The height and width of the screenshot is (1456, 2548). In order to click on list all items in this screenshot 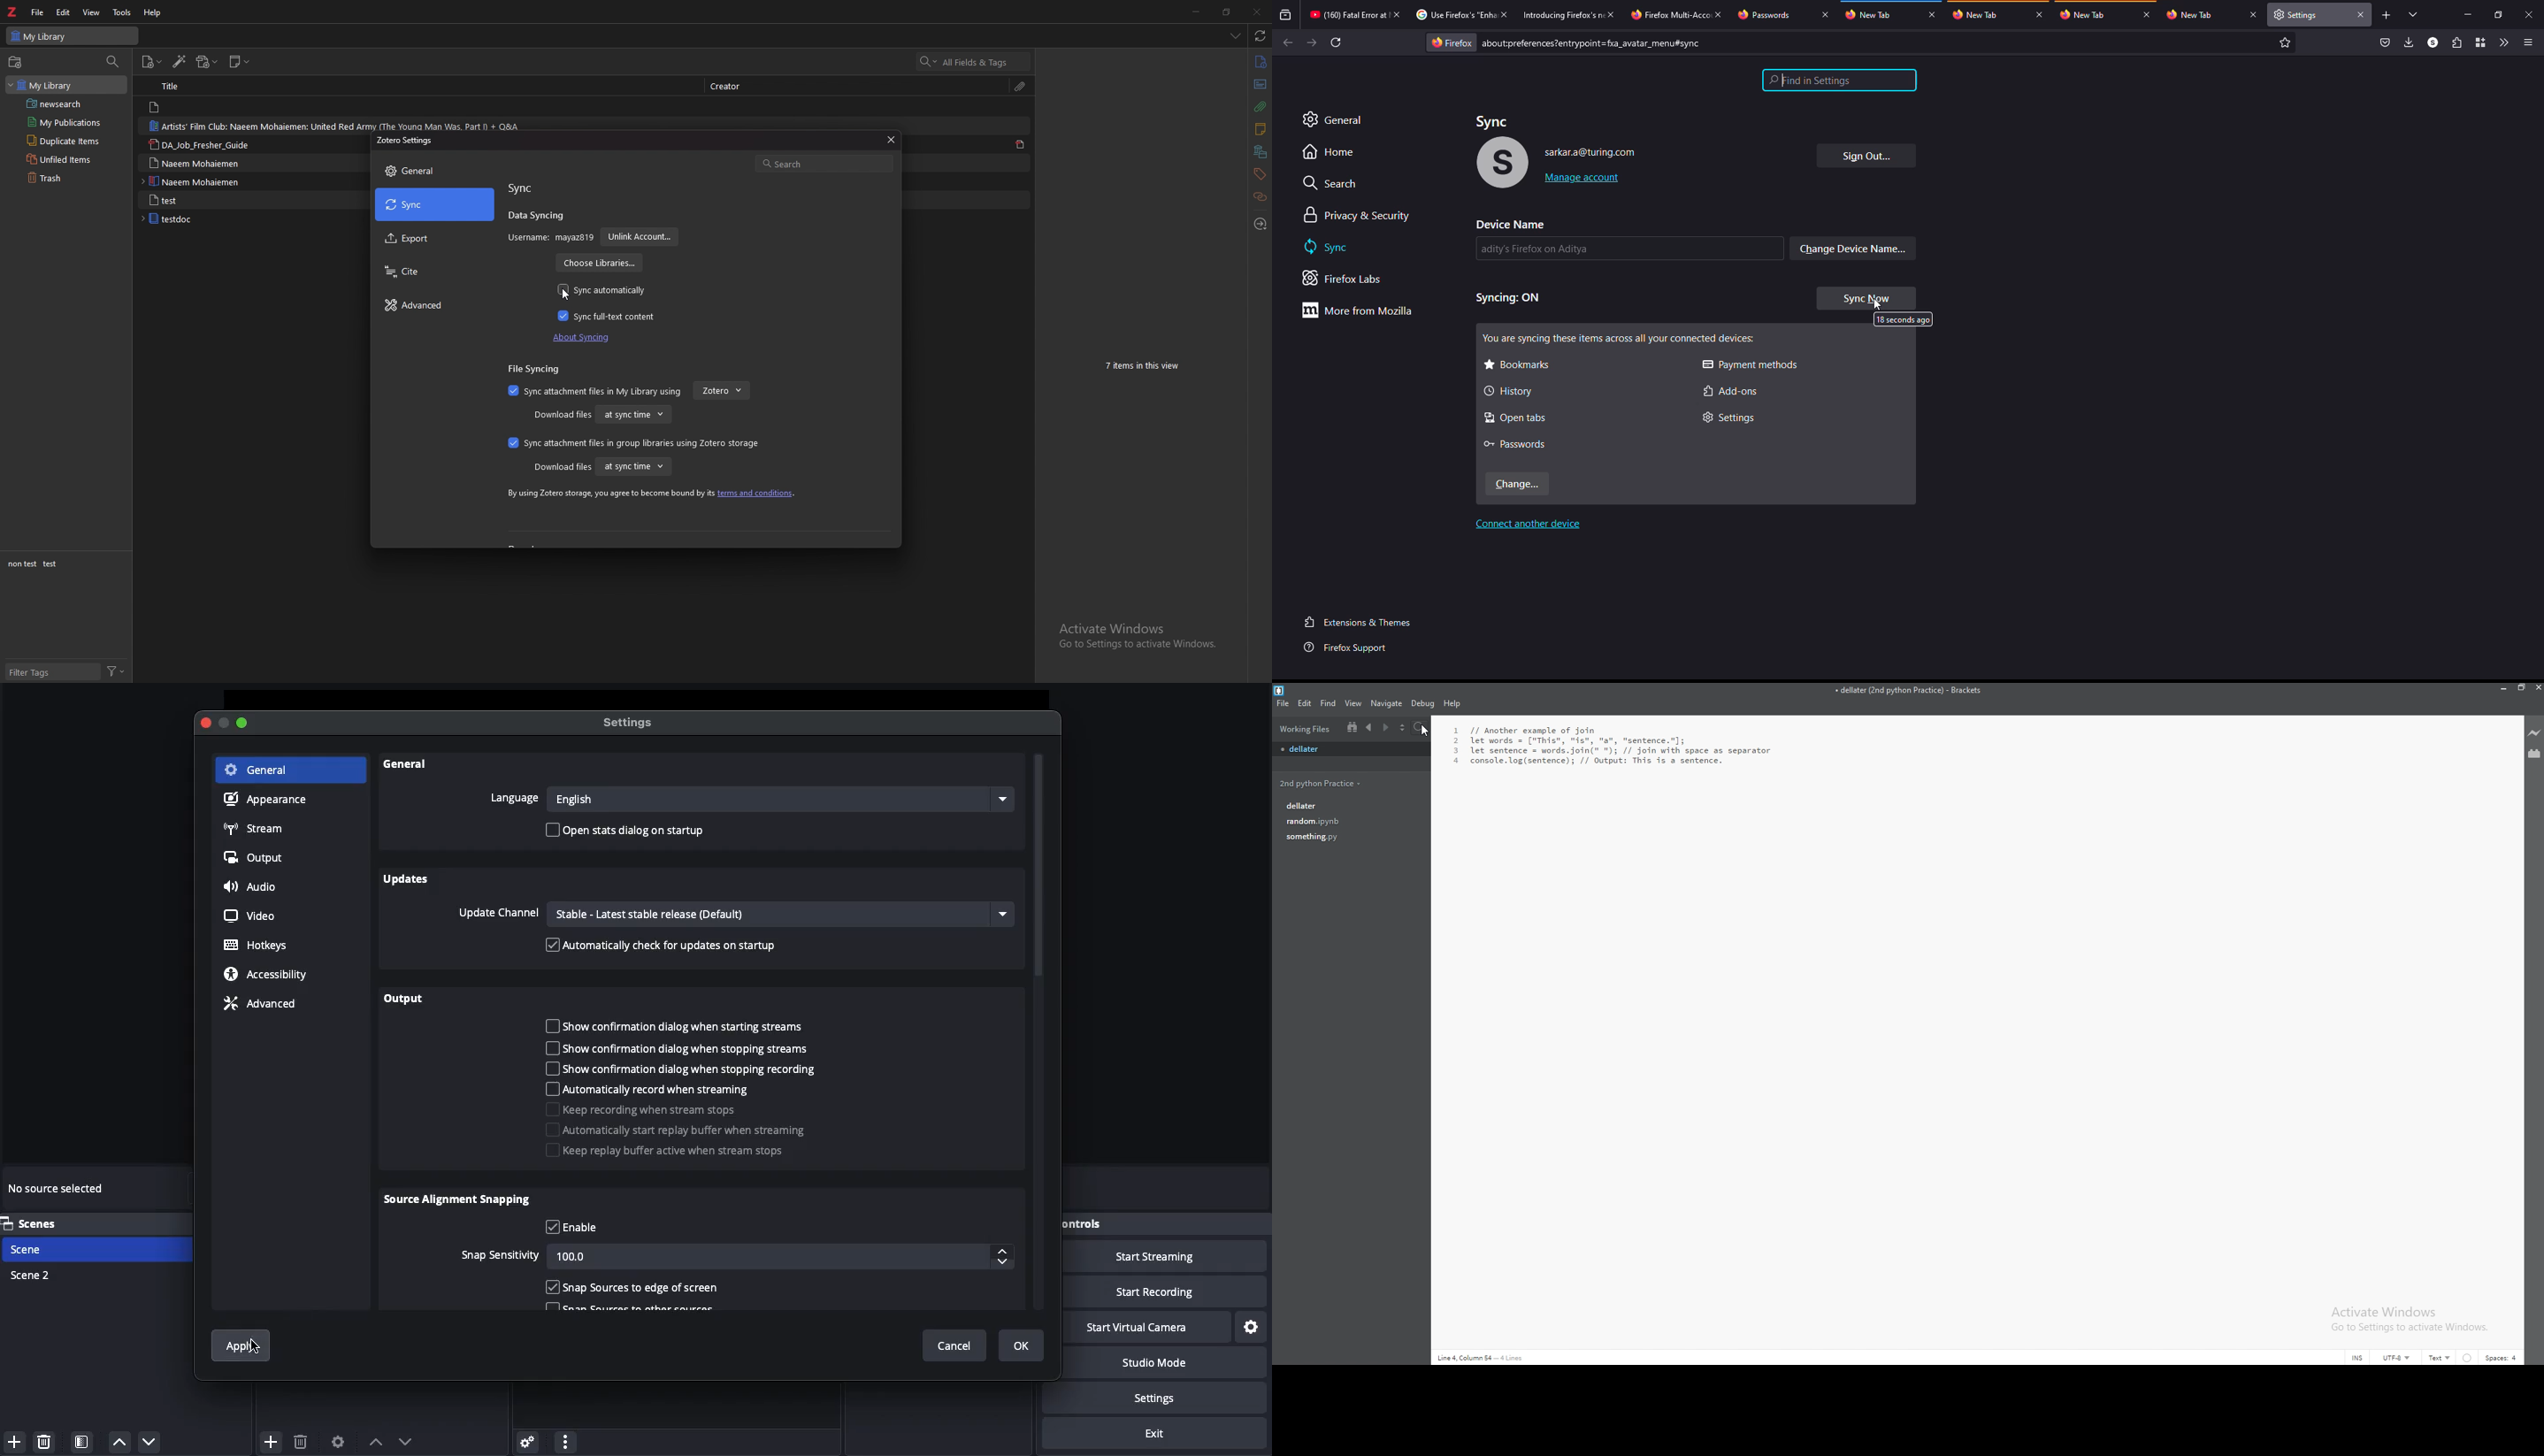, I will do `click(1235, 36)`.